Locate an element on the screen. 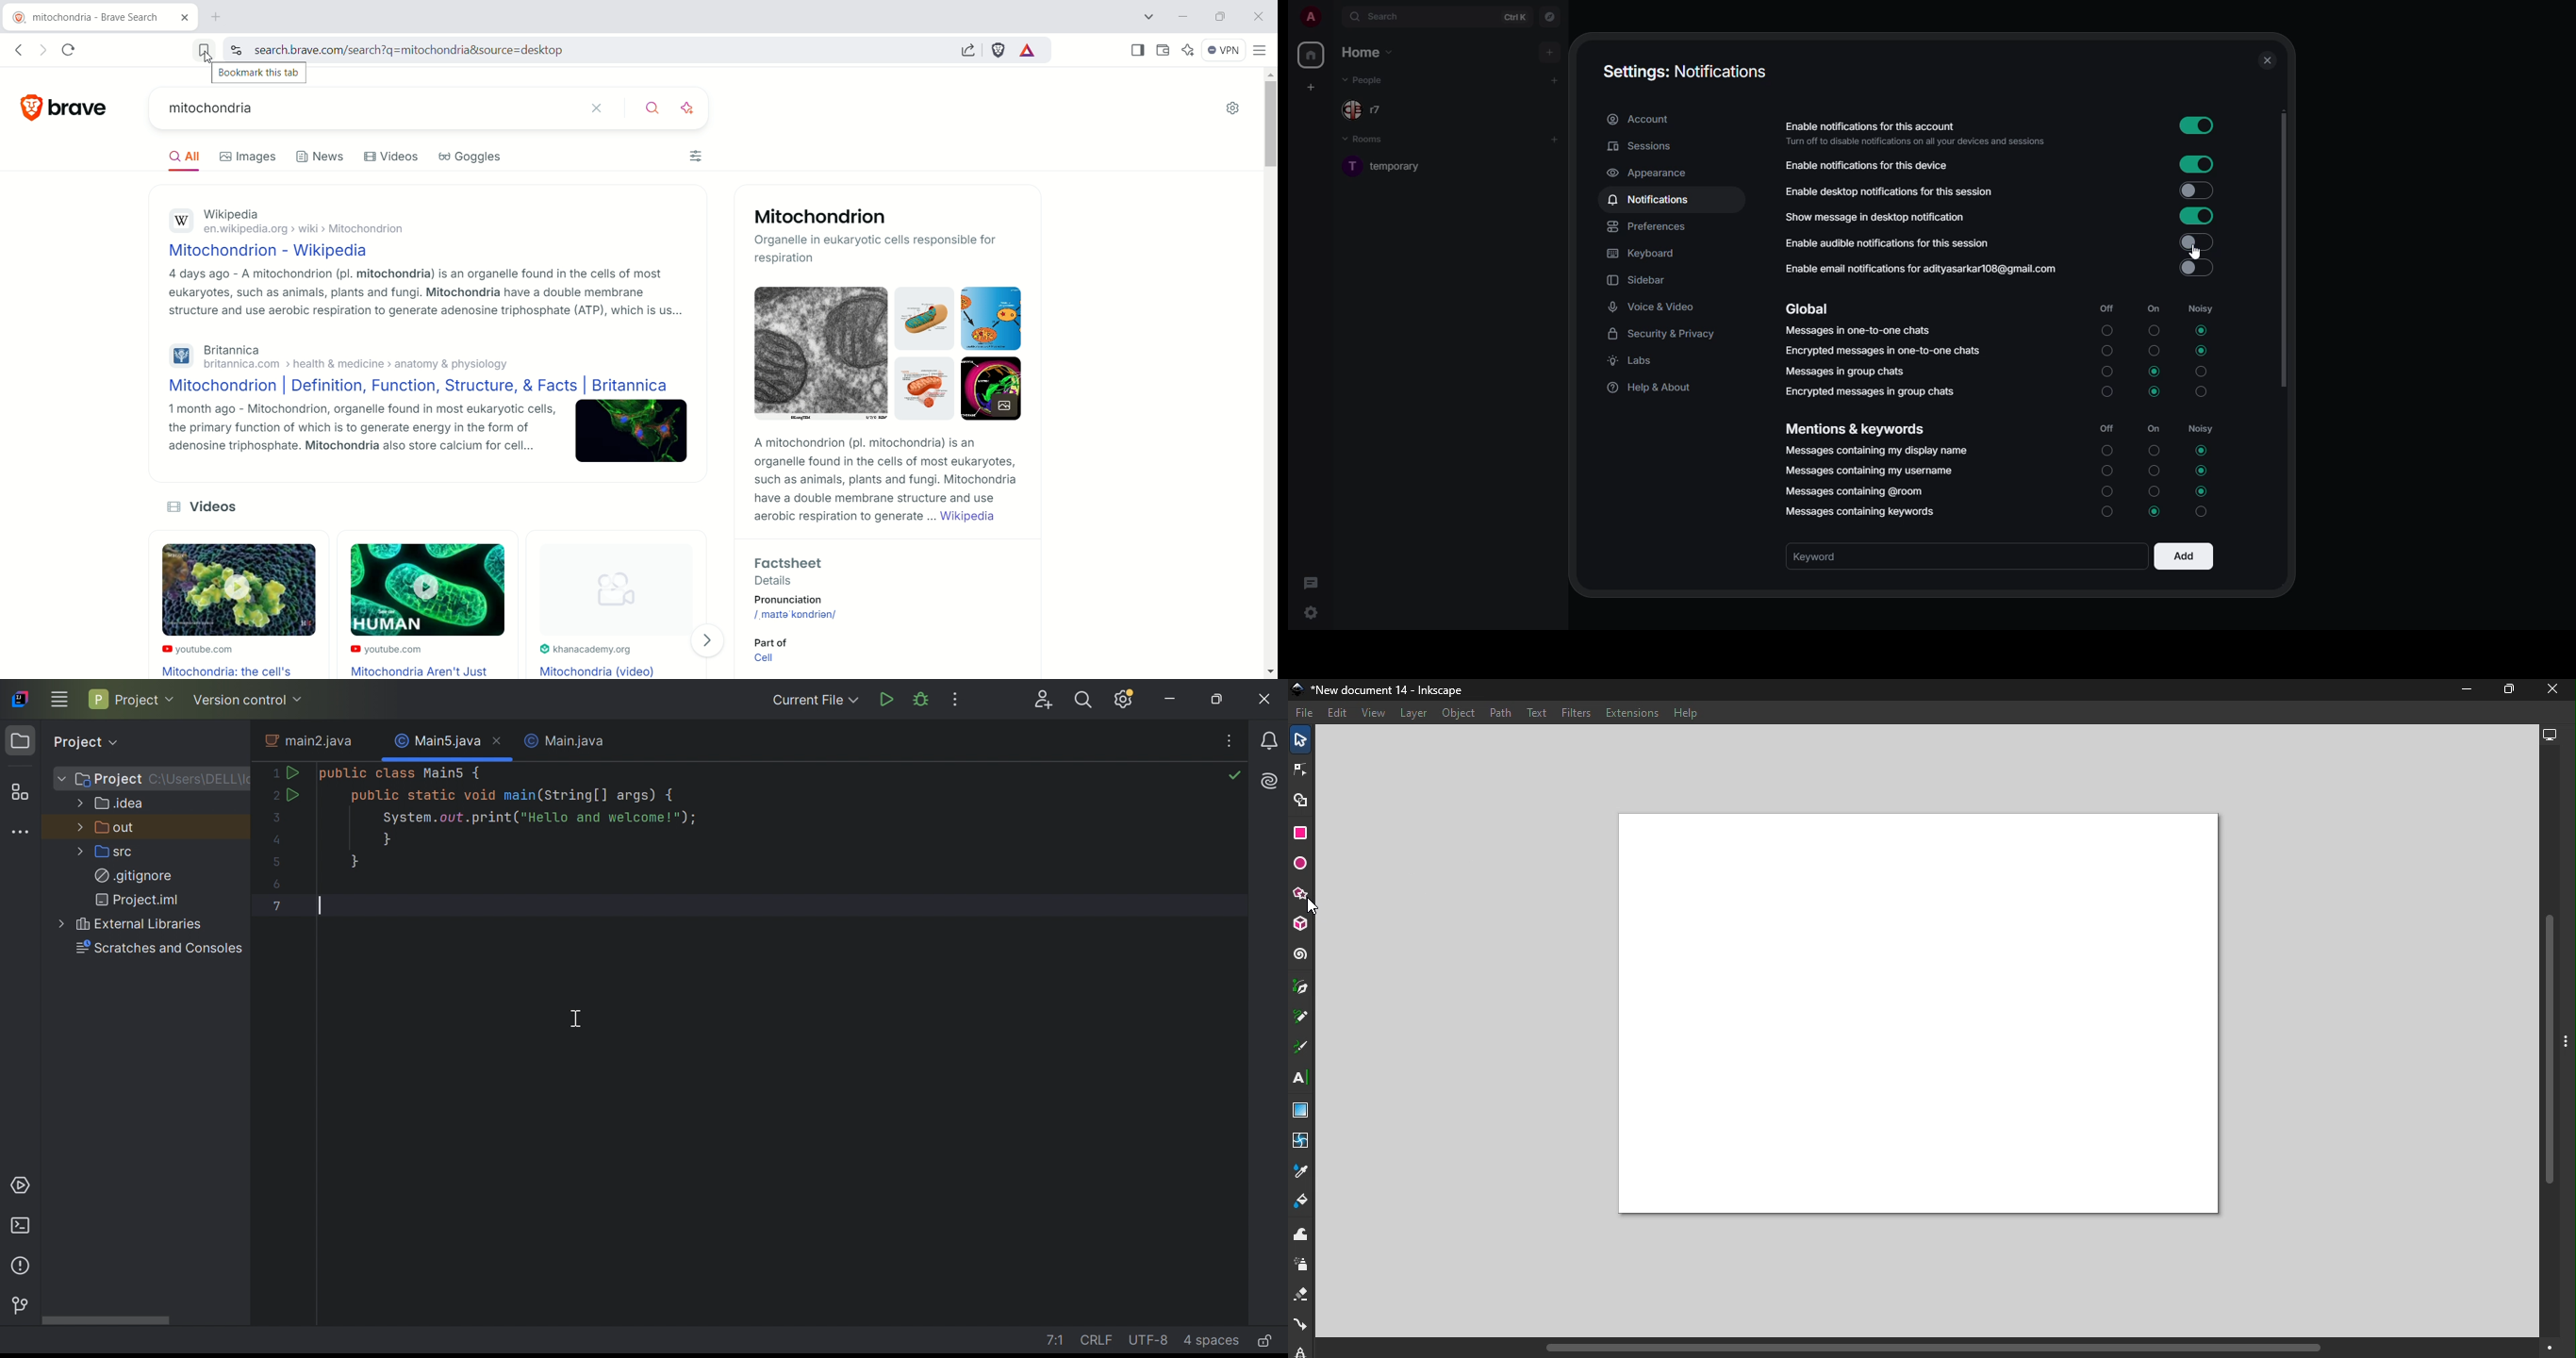  sidebar is located at coordinates (1640, 280).